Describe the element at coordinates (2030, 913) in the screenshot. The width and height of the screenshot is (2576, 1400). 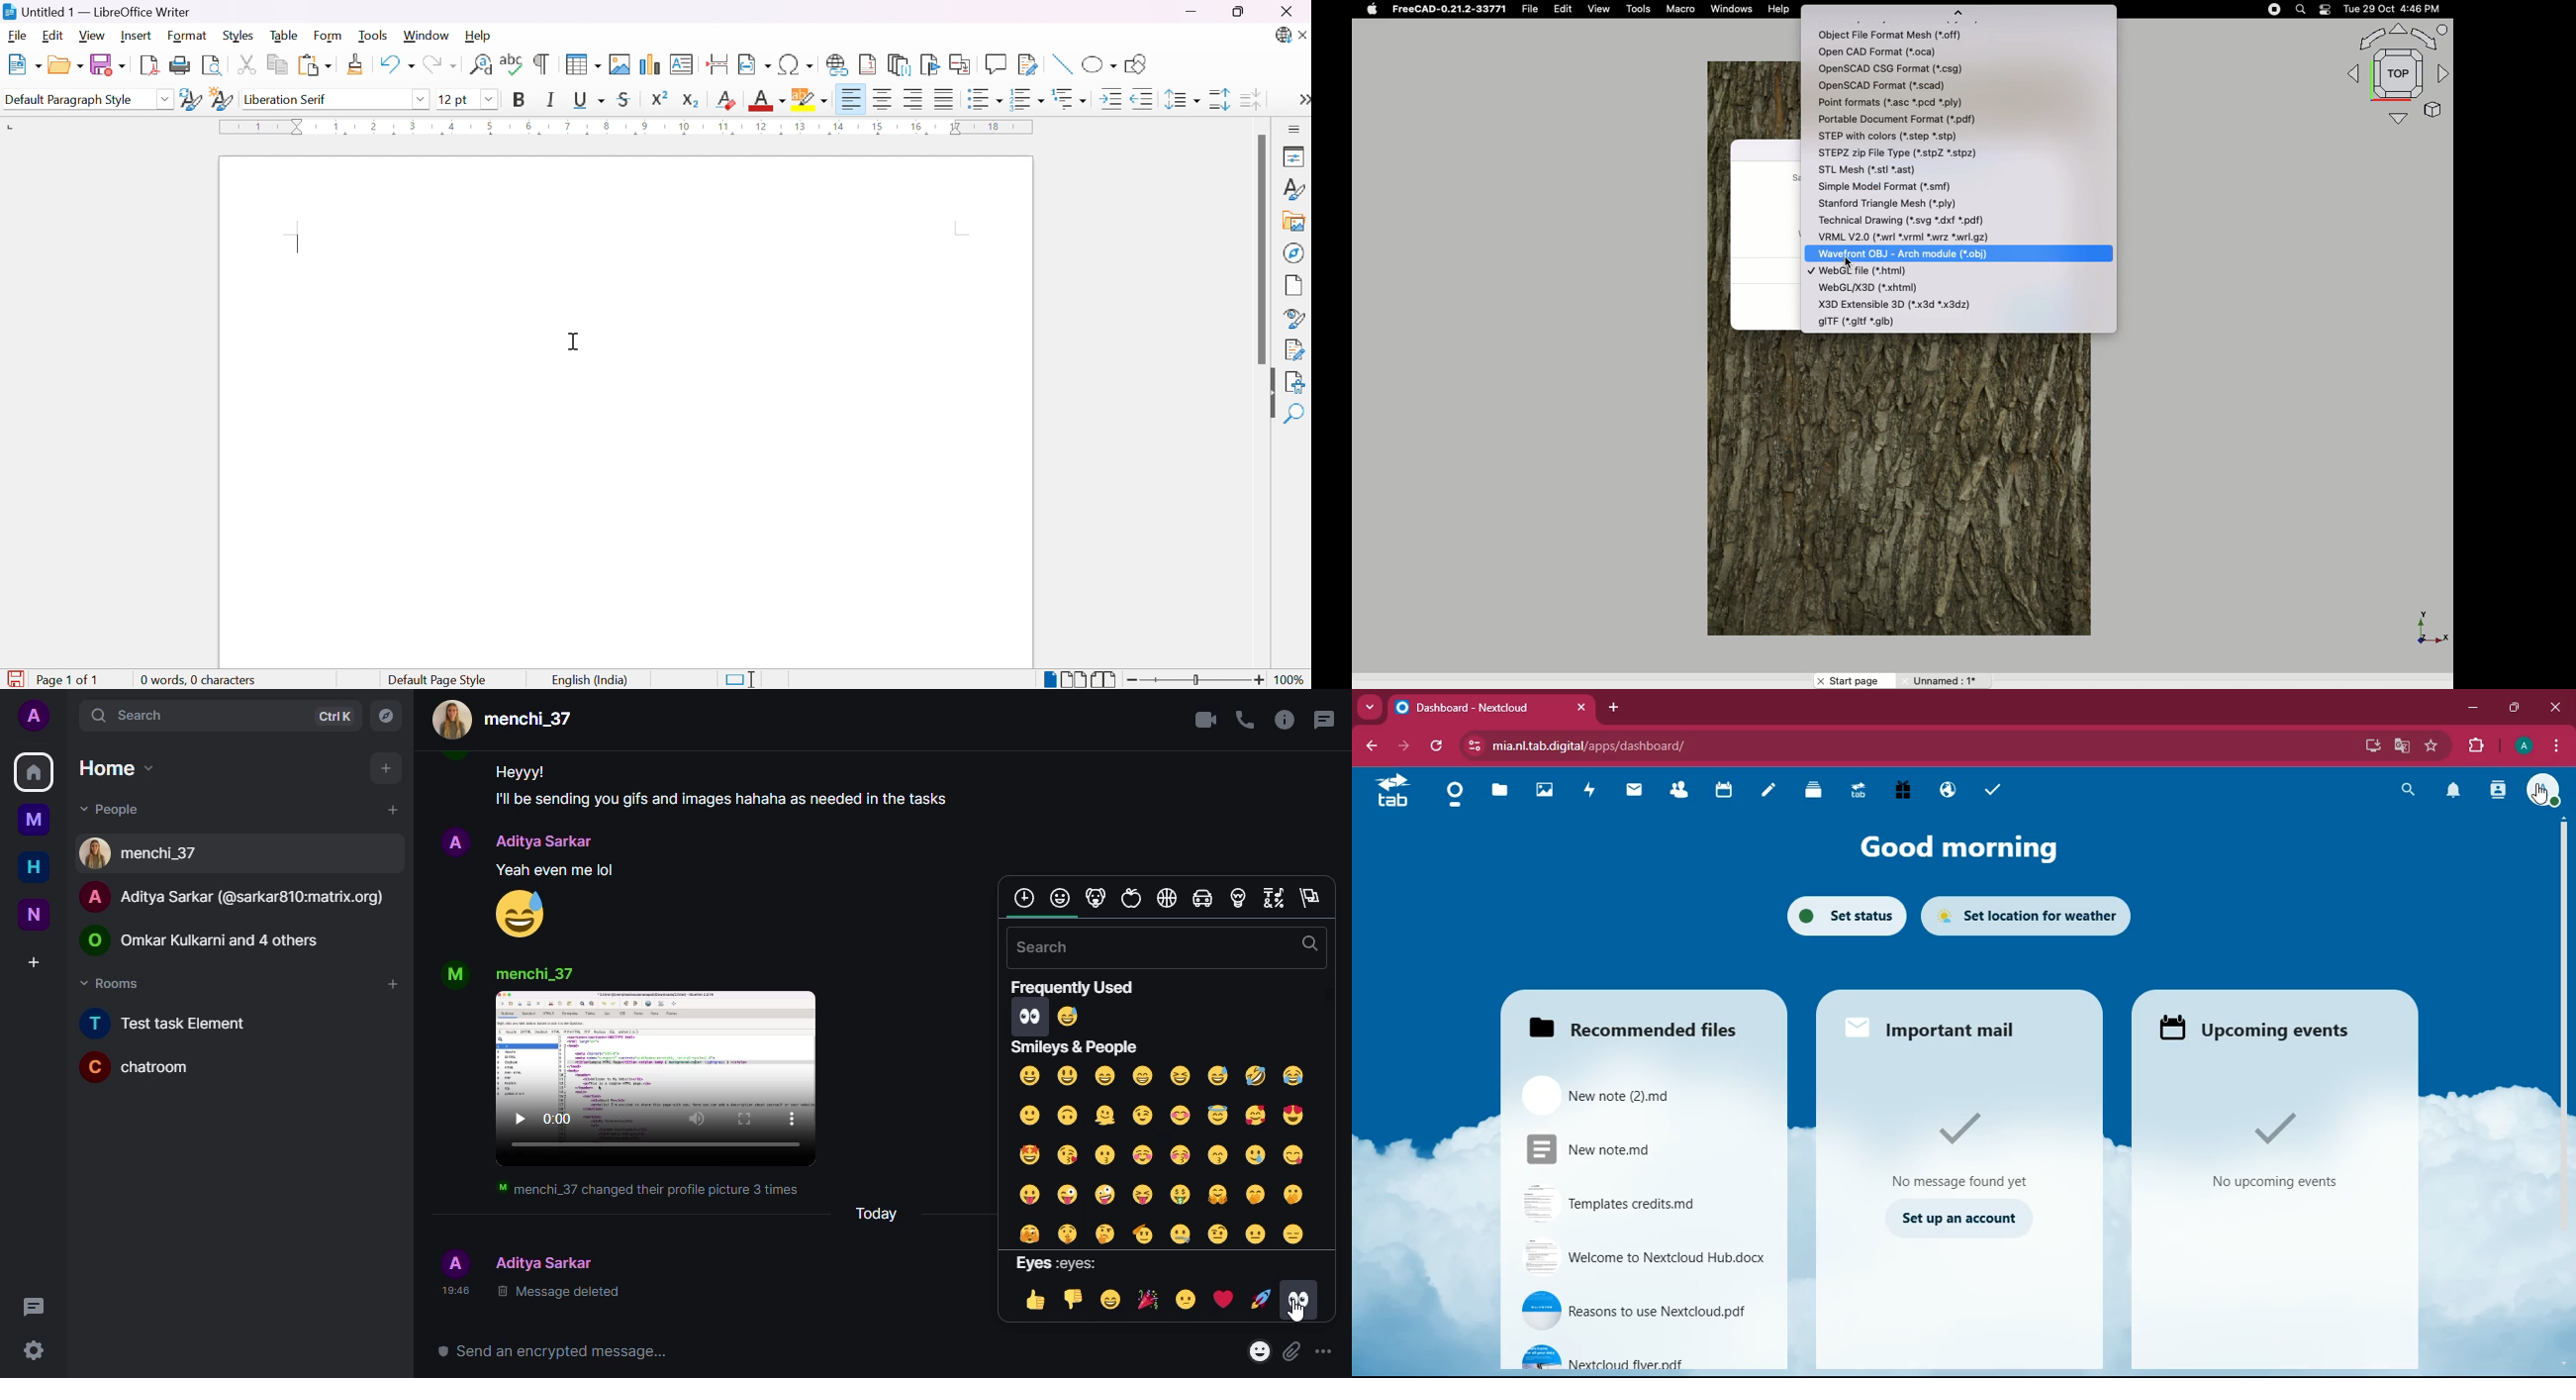
I see `set location for weather` at that location.